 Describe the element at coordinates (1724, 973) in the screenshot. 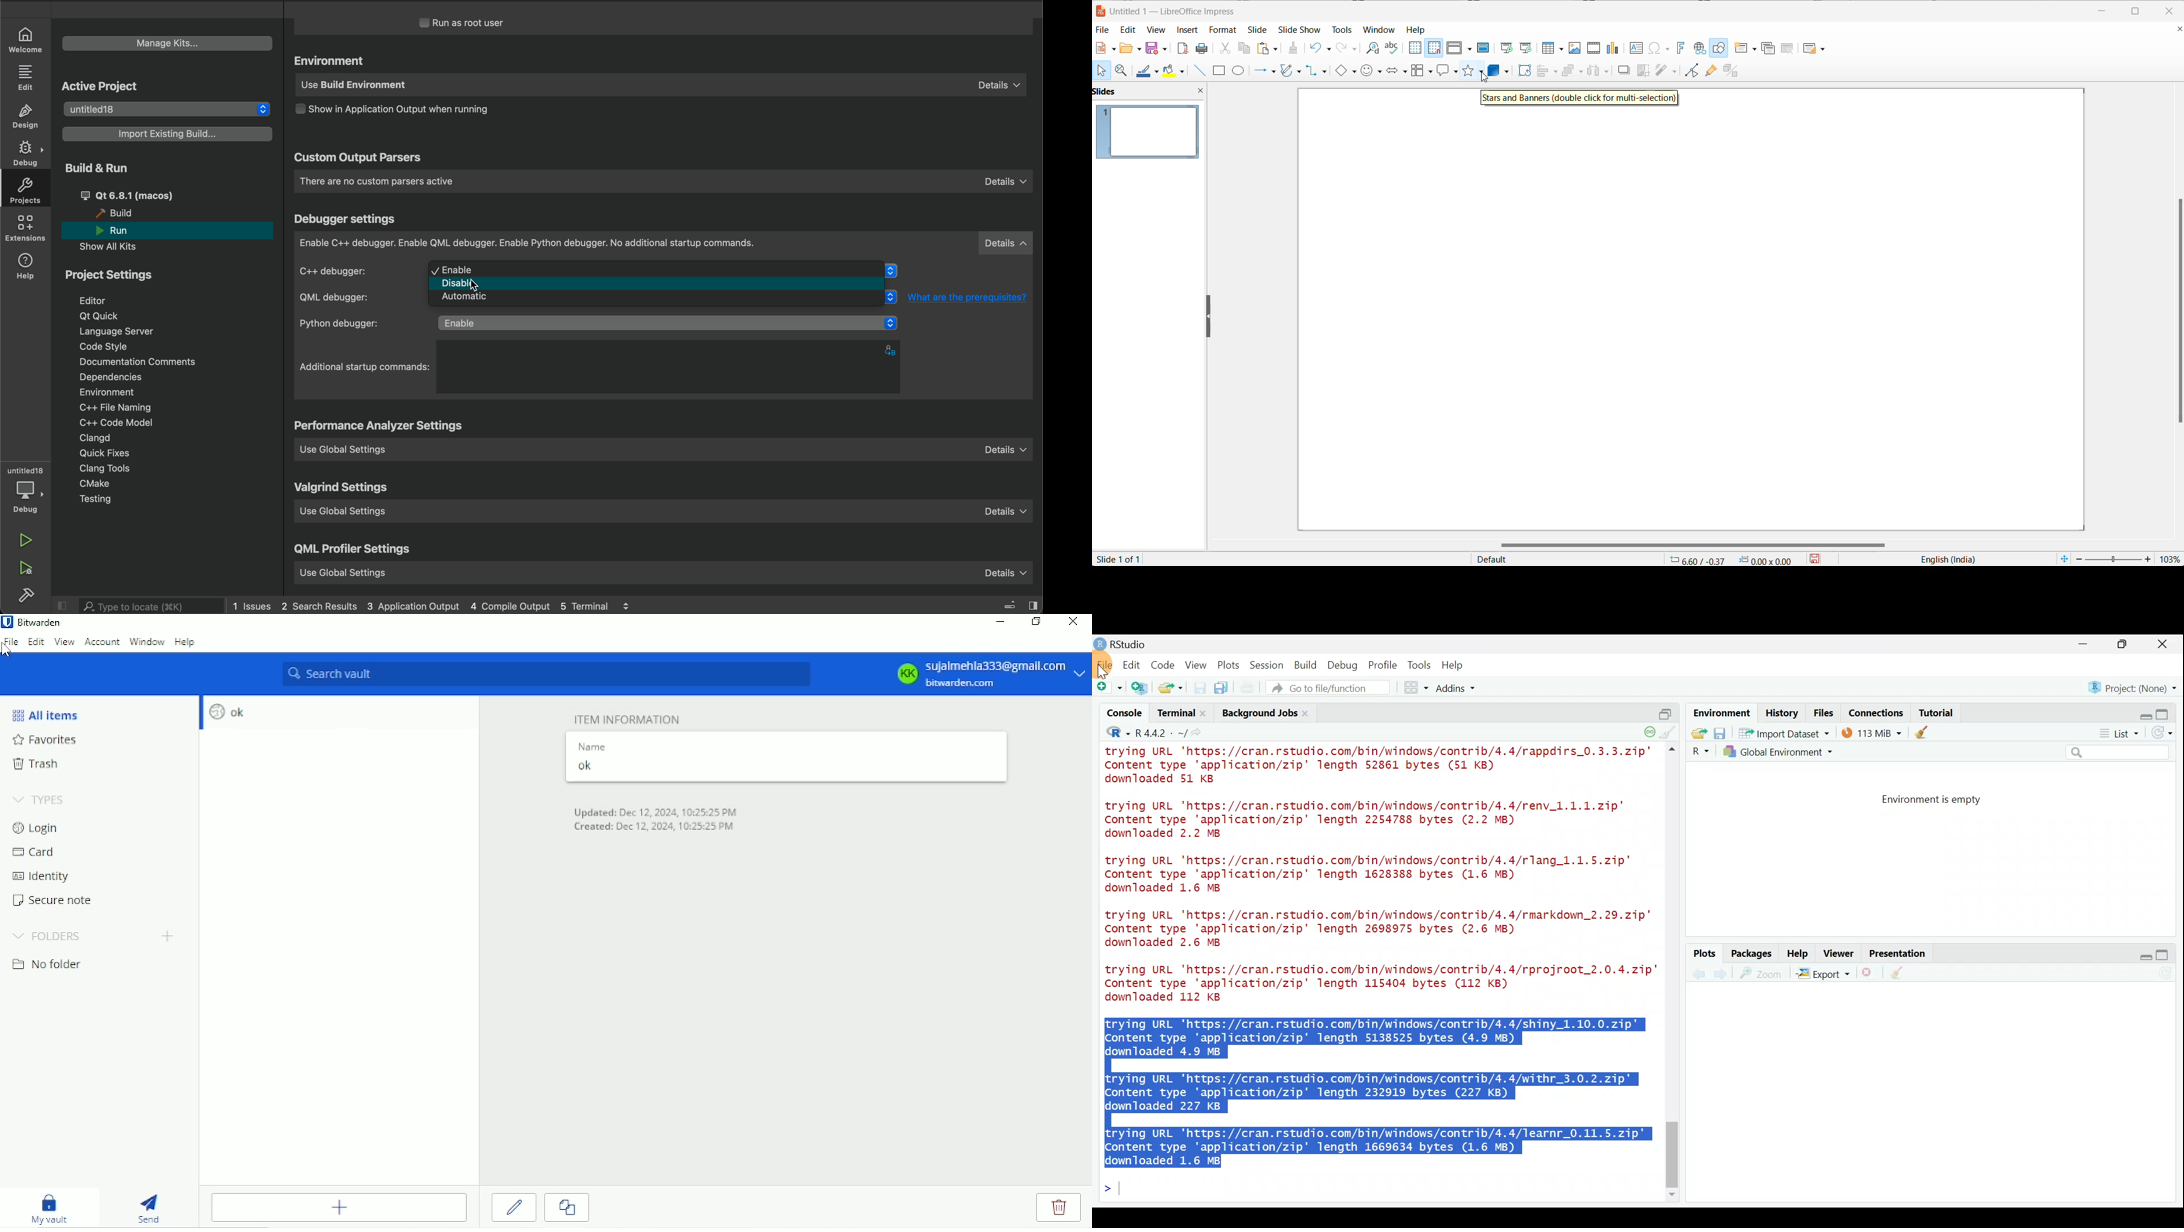

I see `previous plot` at that location.